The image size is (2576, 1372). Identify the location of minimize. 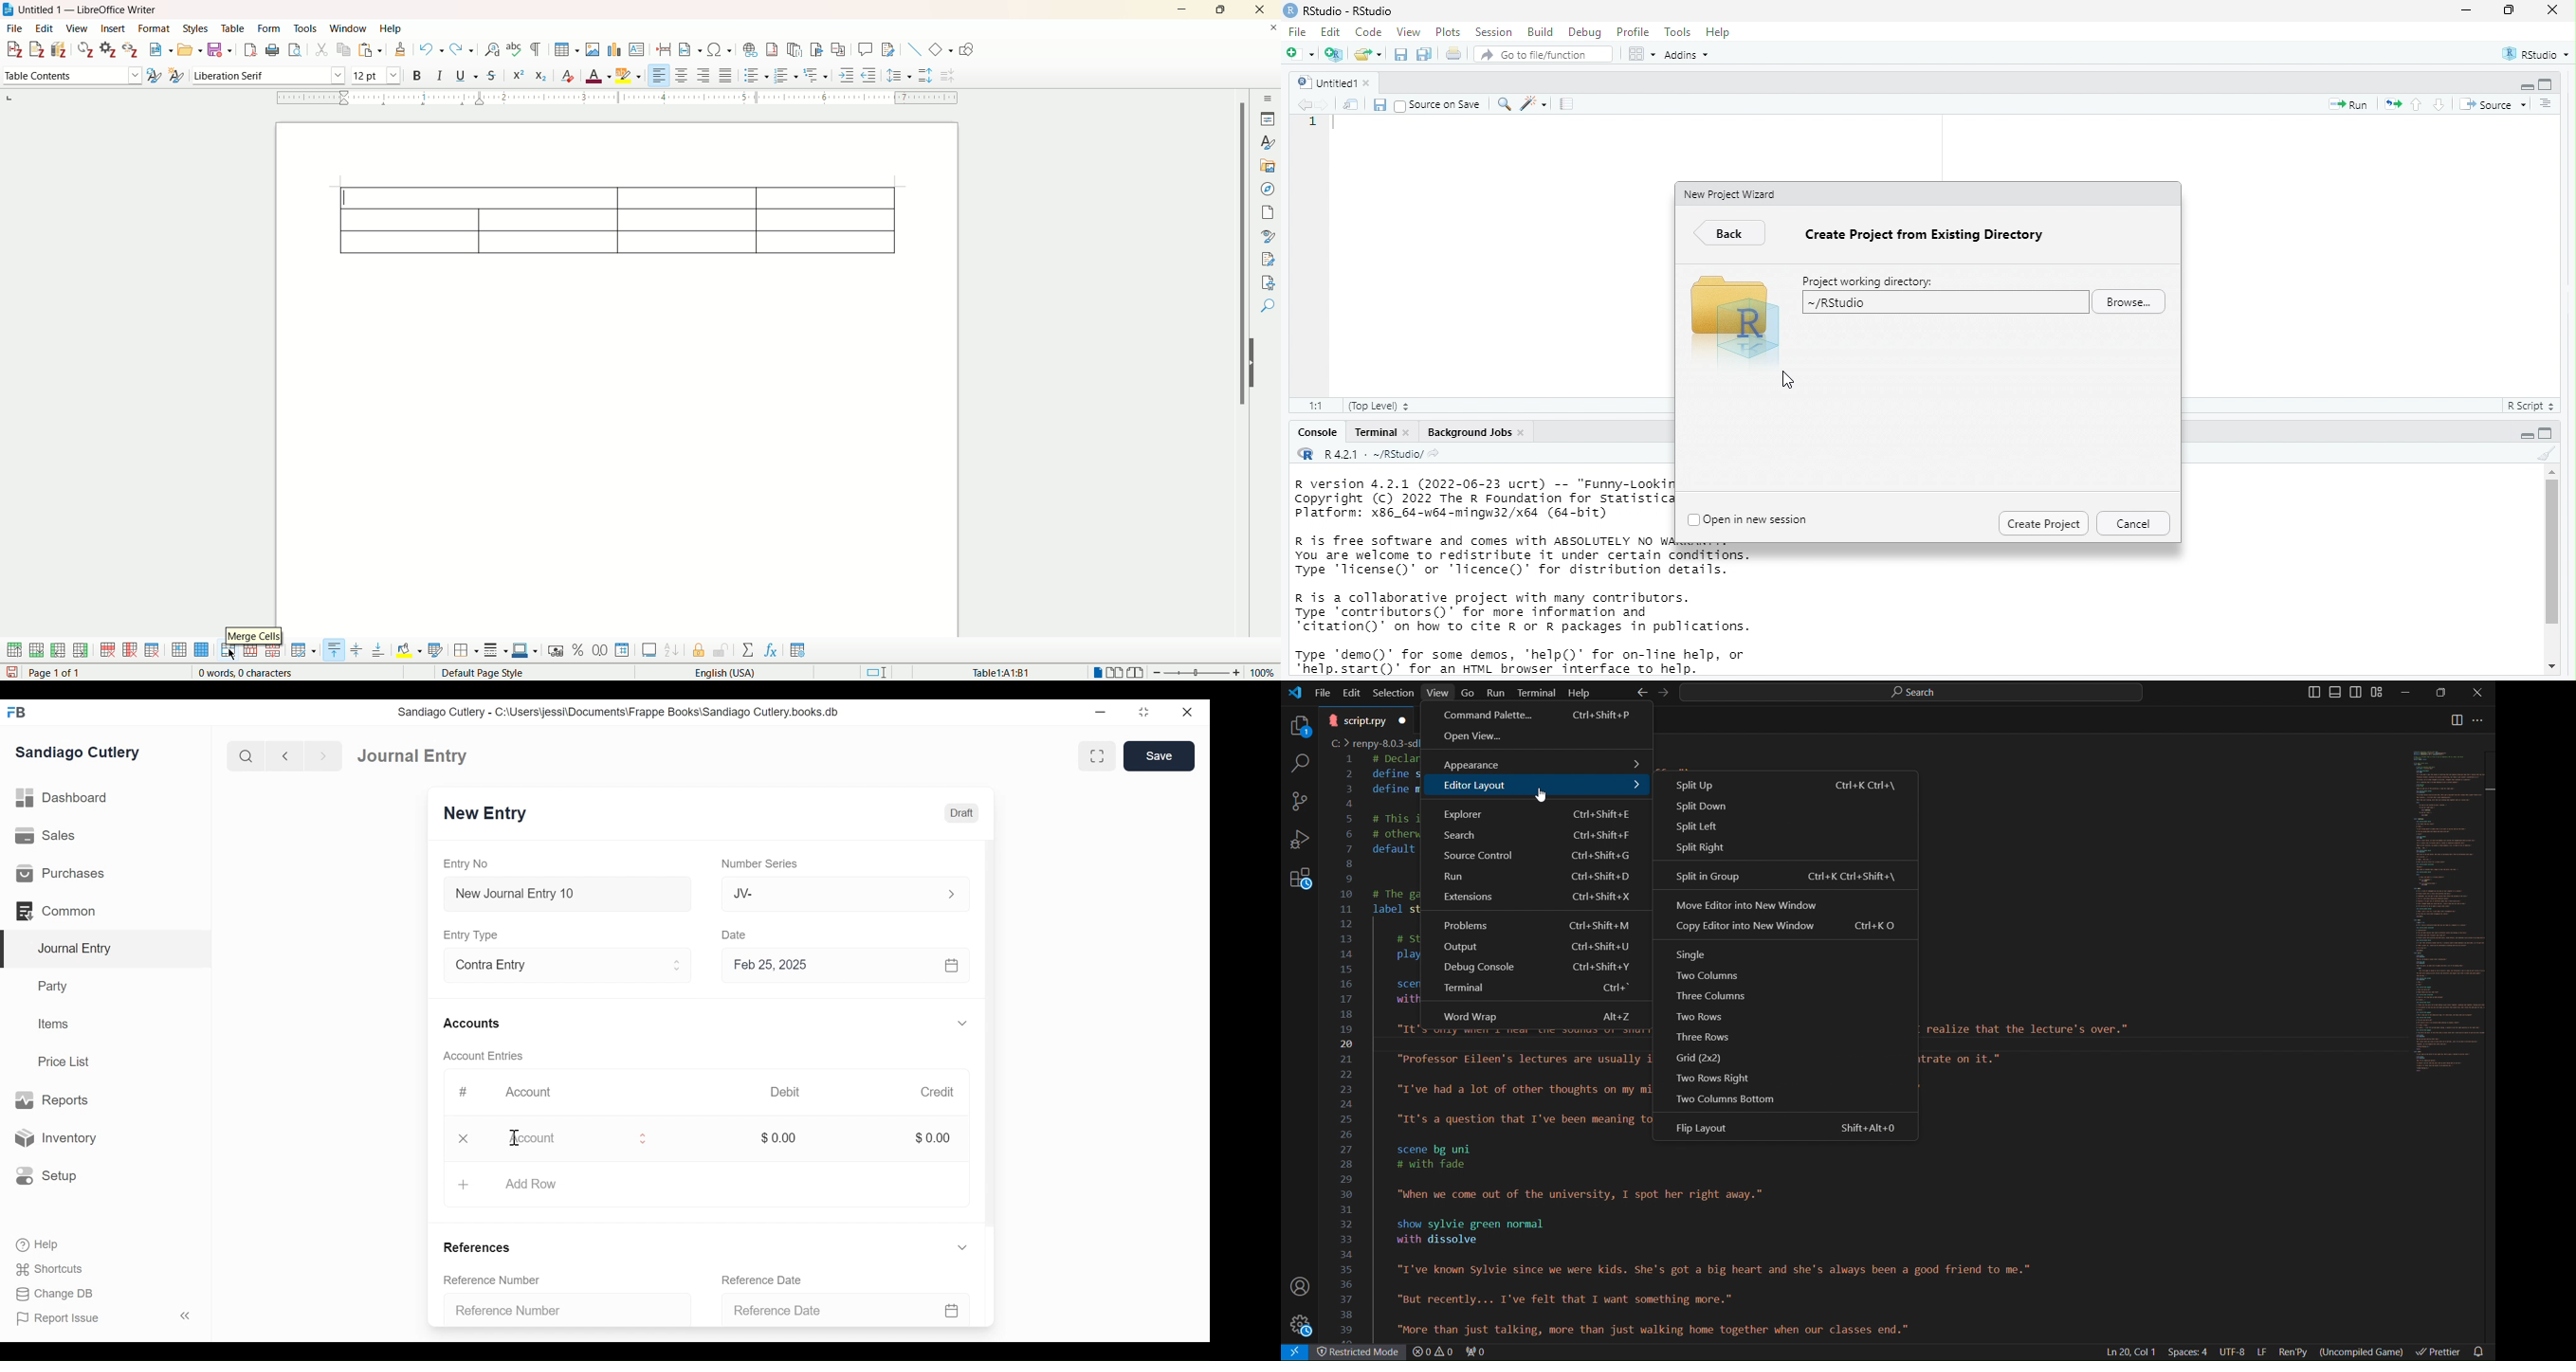
(2467, 10).